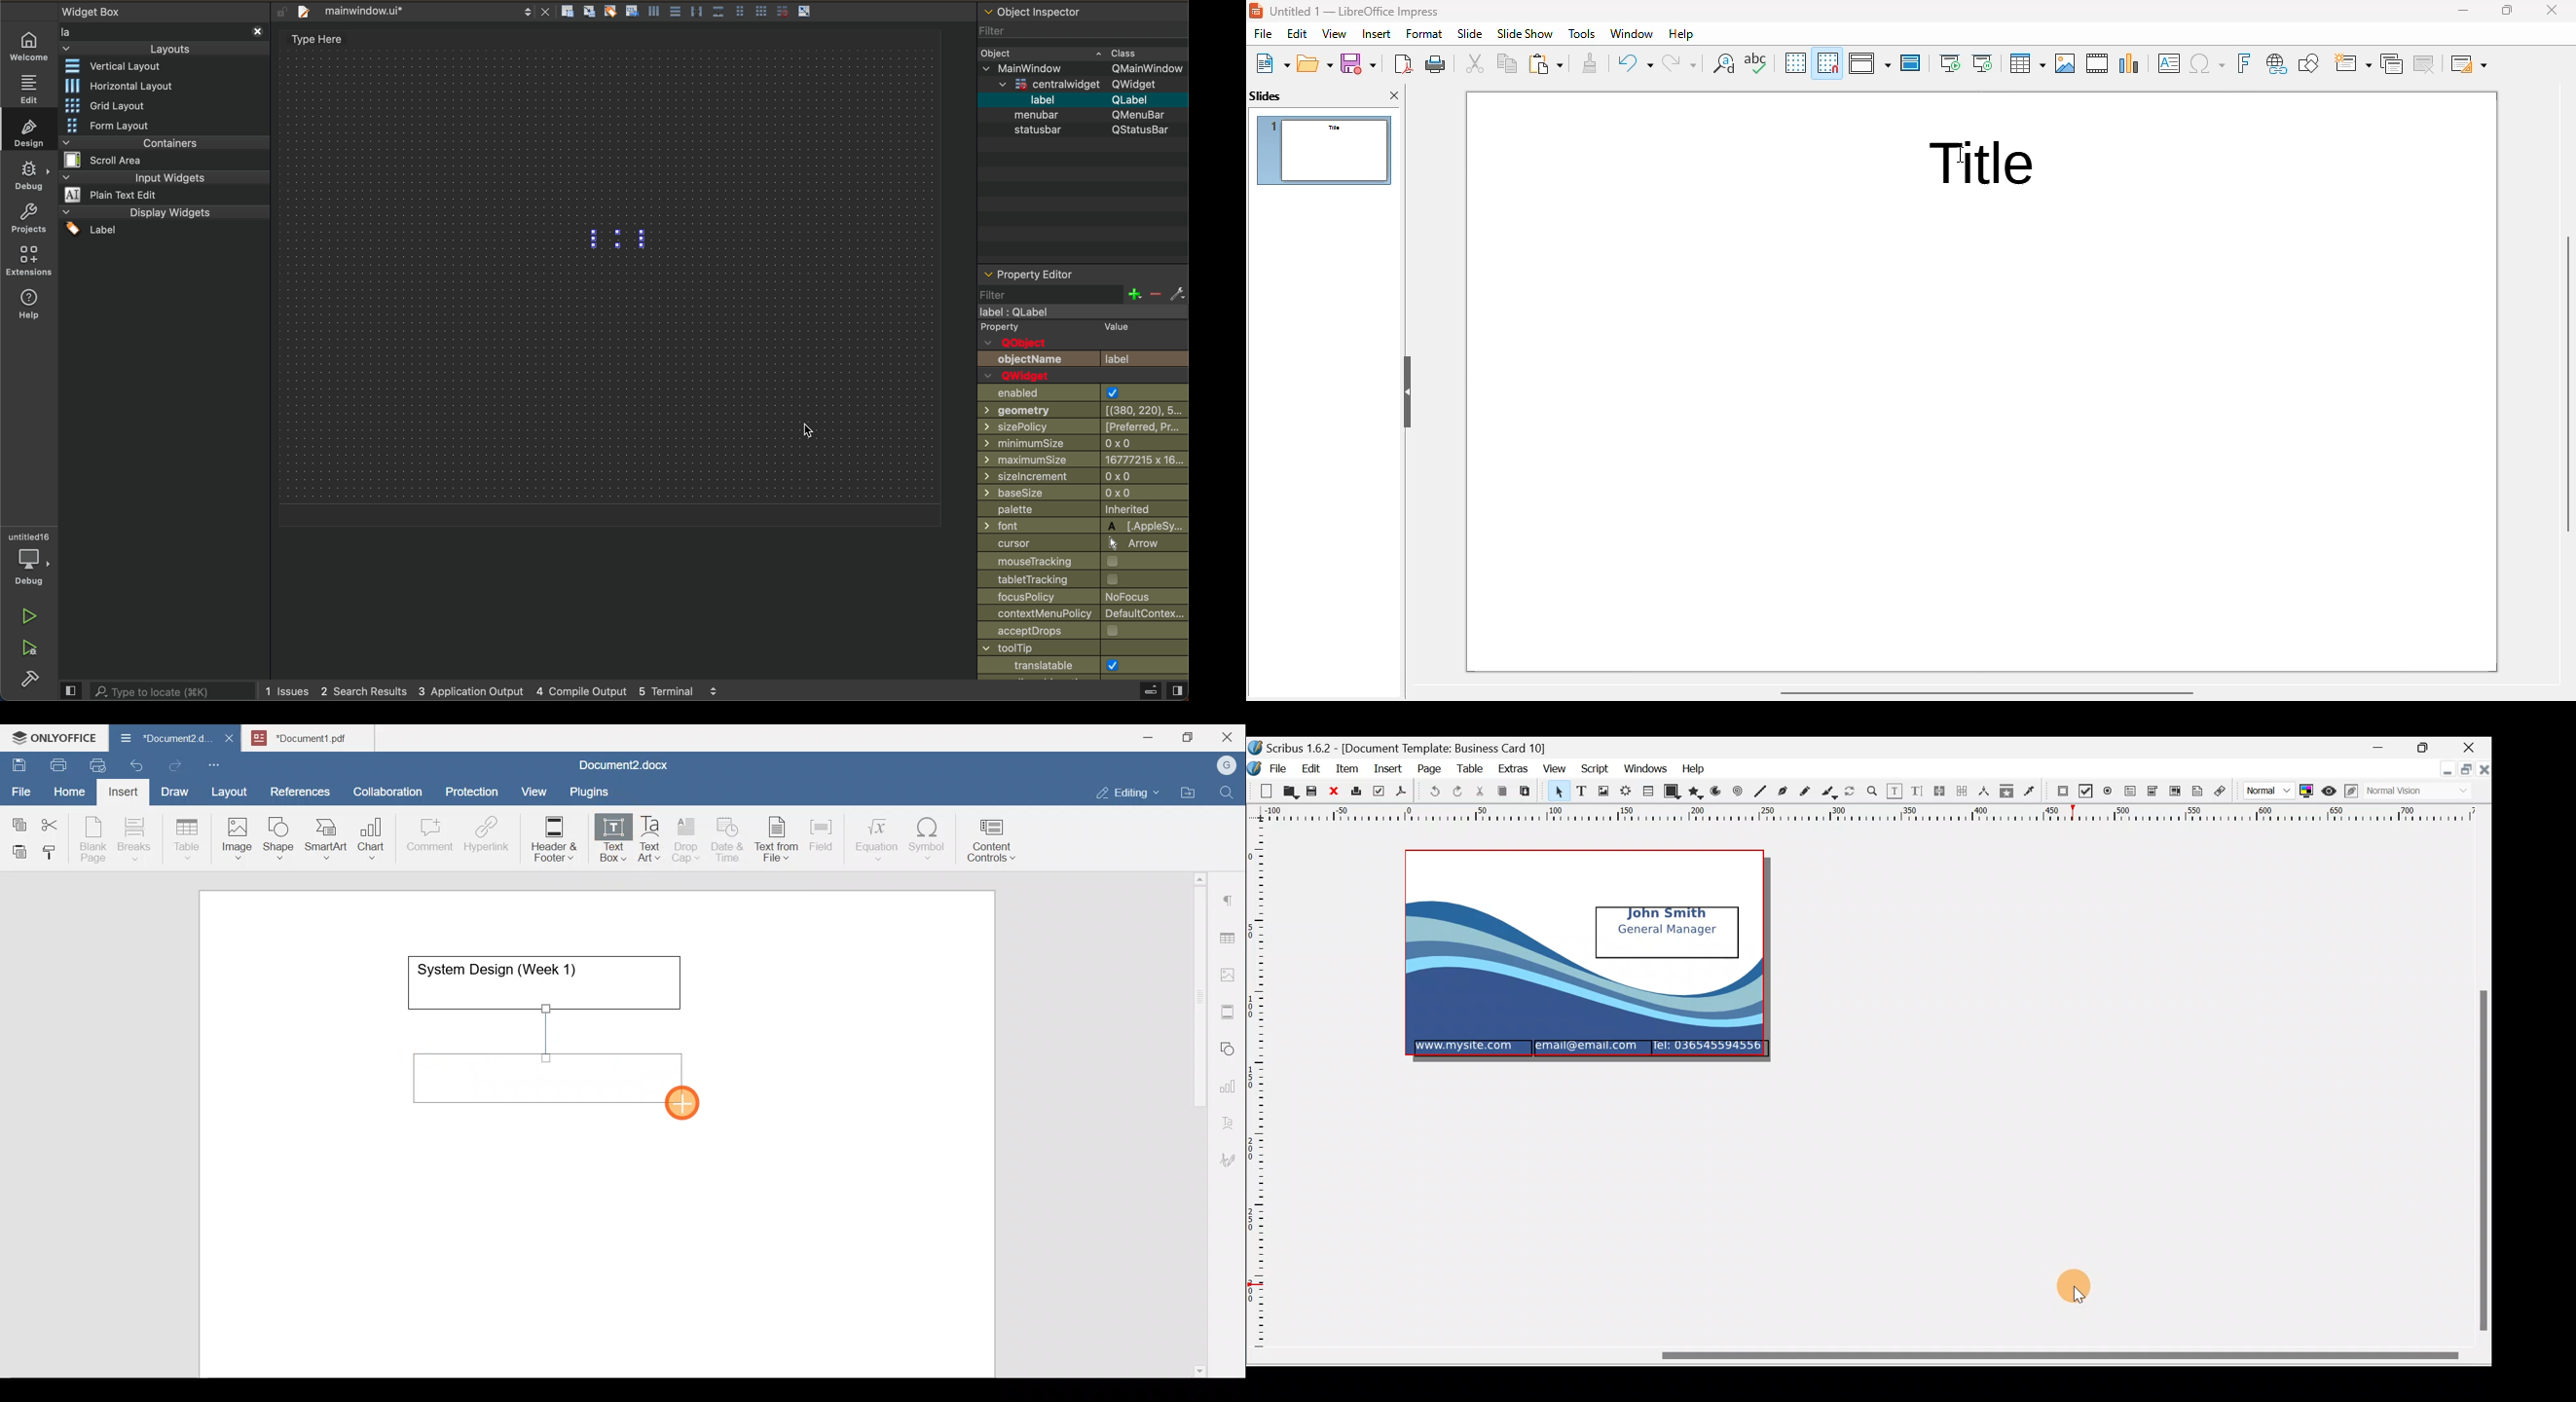 The height and width of the screenshot is (1428, 2576). Describe the element at coordinates (2108, 790) in the screenshot. I see `PDF radio button` at that location.